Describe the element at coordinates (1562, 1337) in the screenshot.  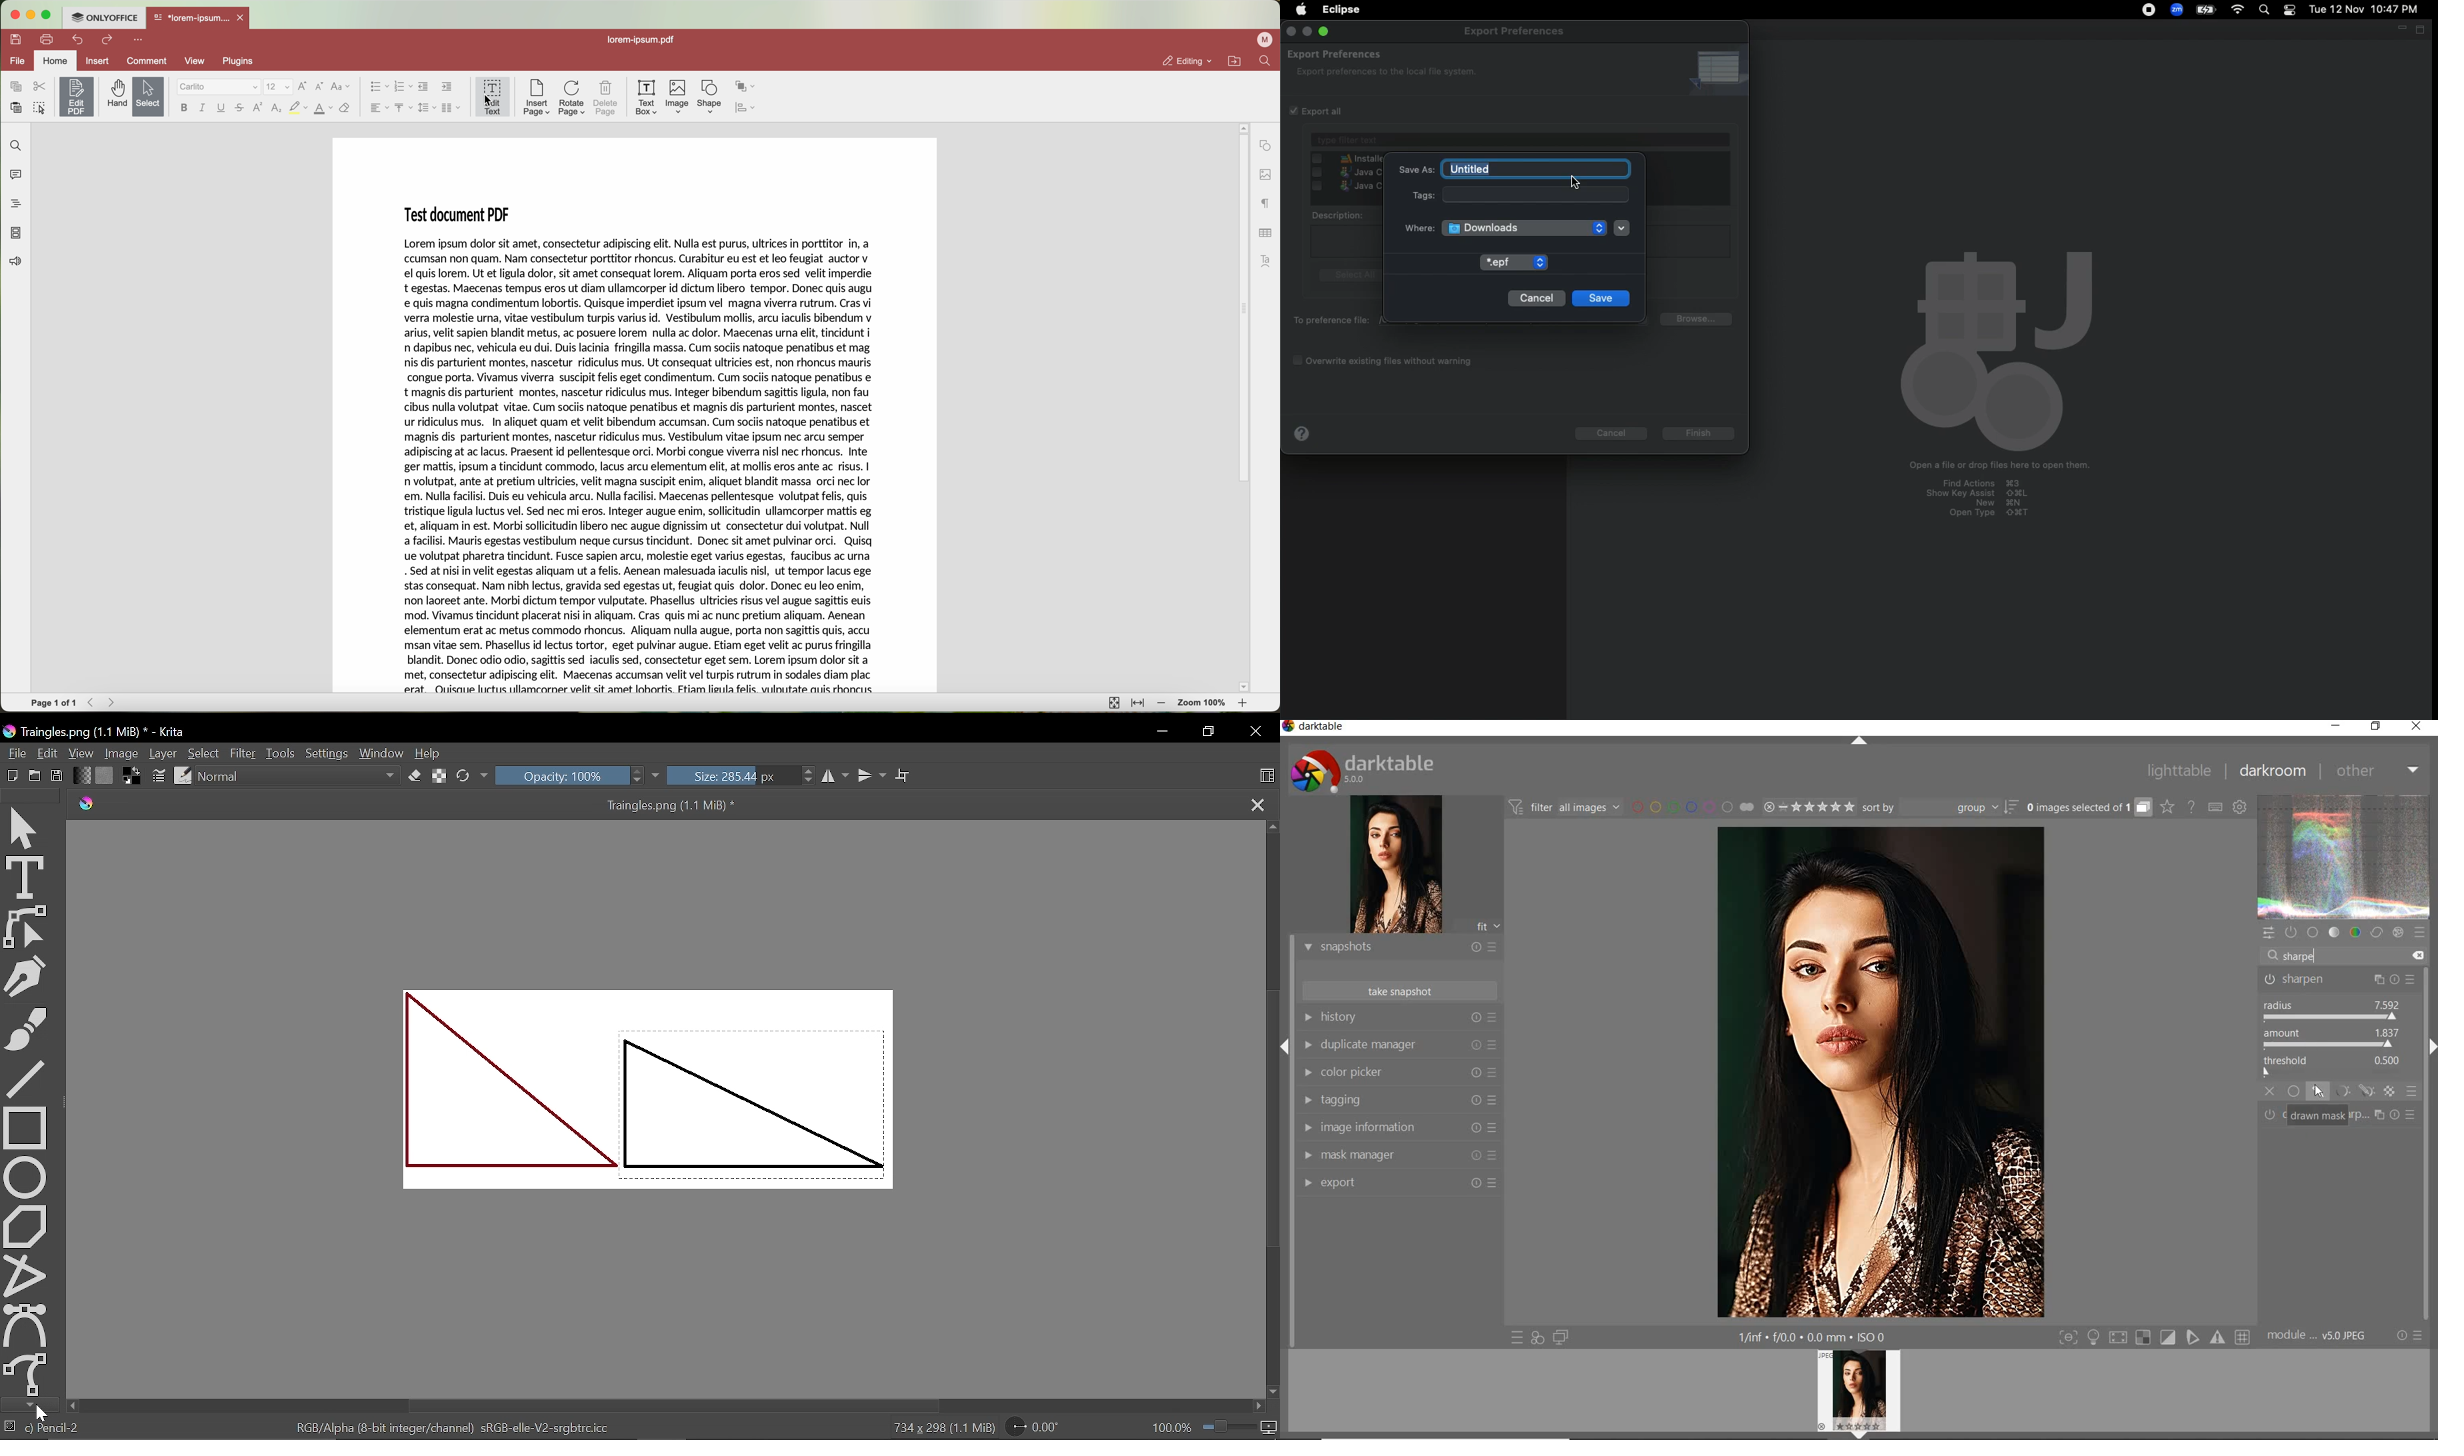
I see `display a second darkroom image below` at that location.